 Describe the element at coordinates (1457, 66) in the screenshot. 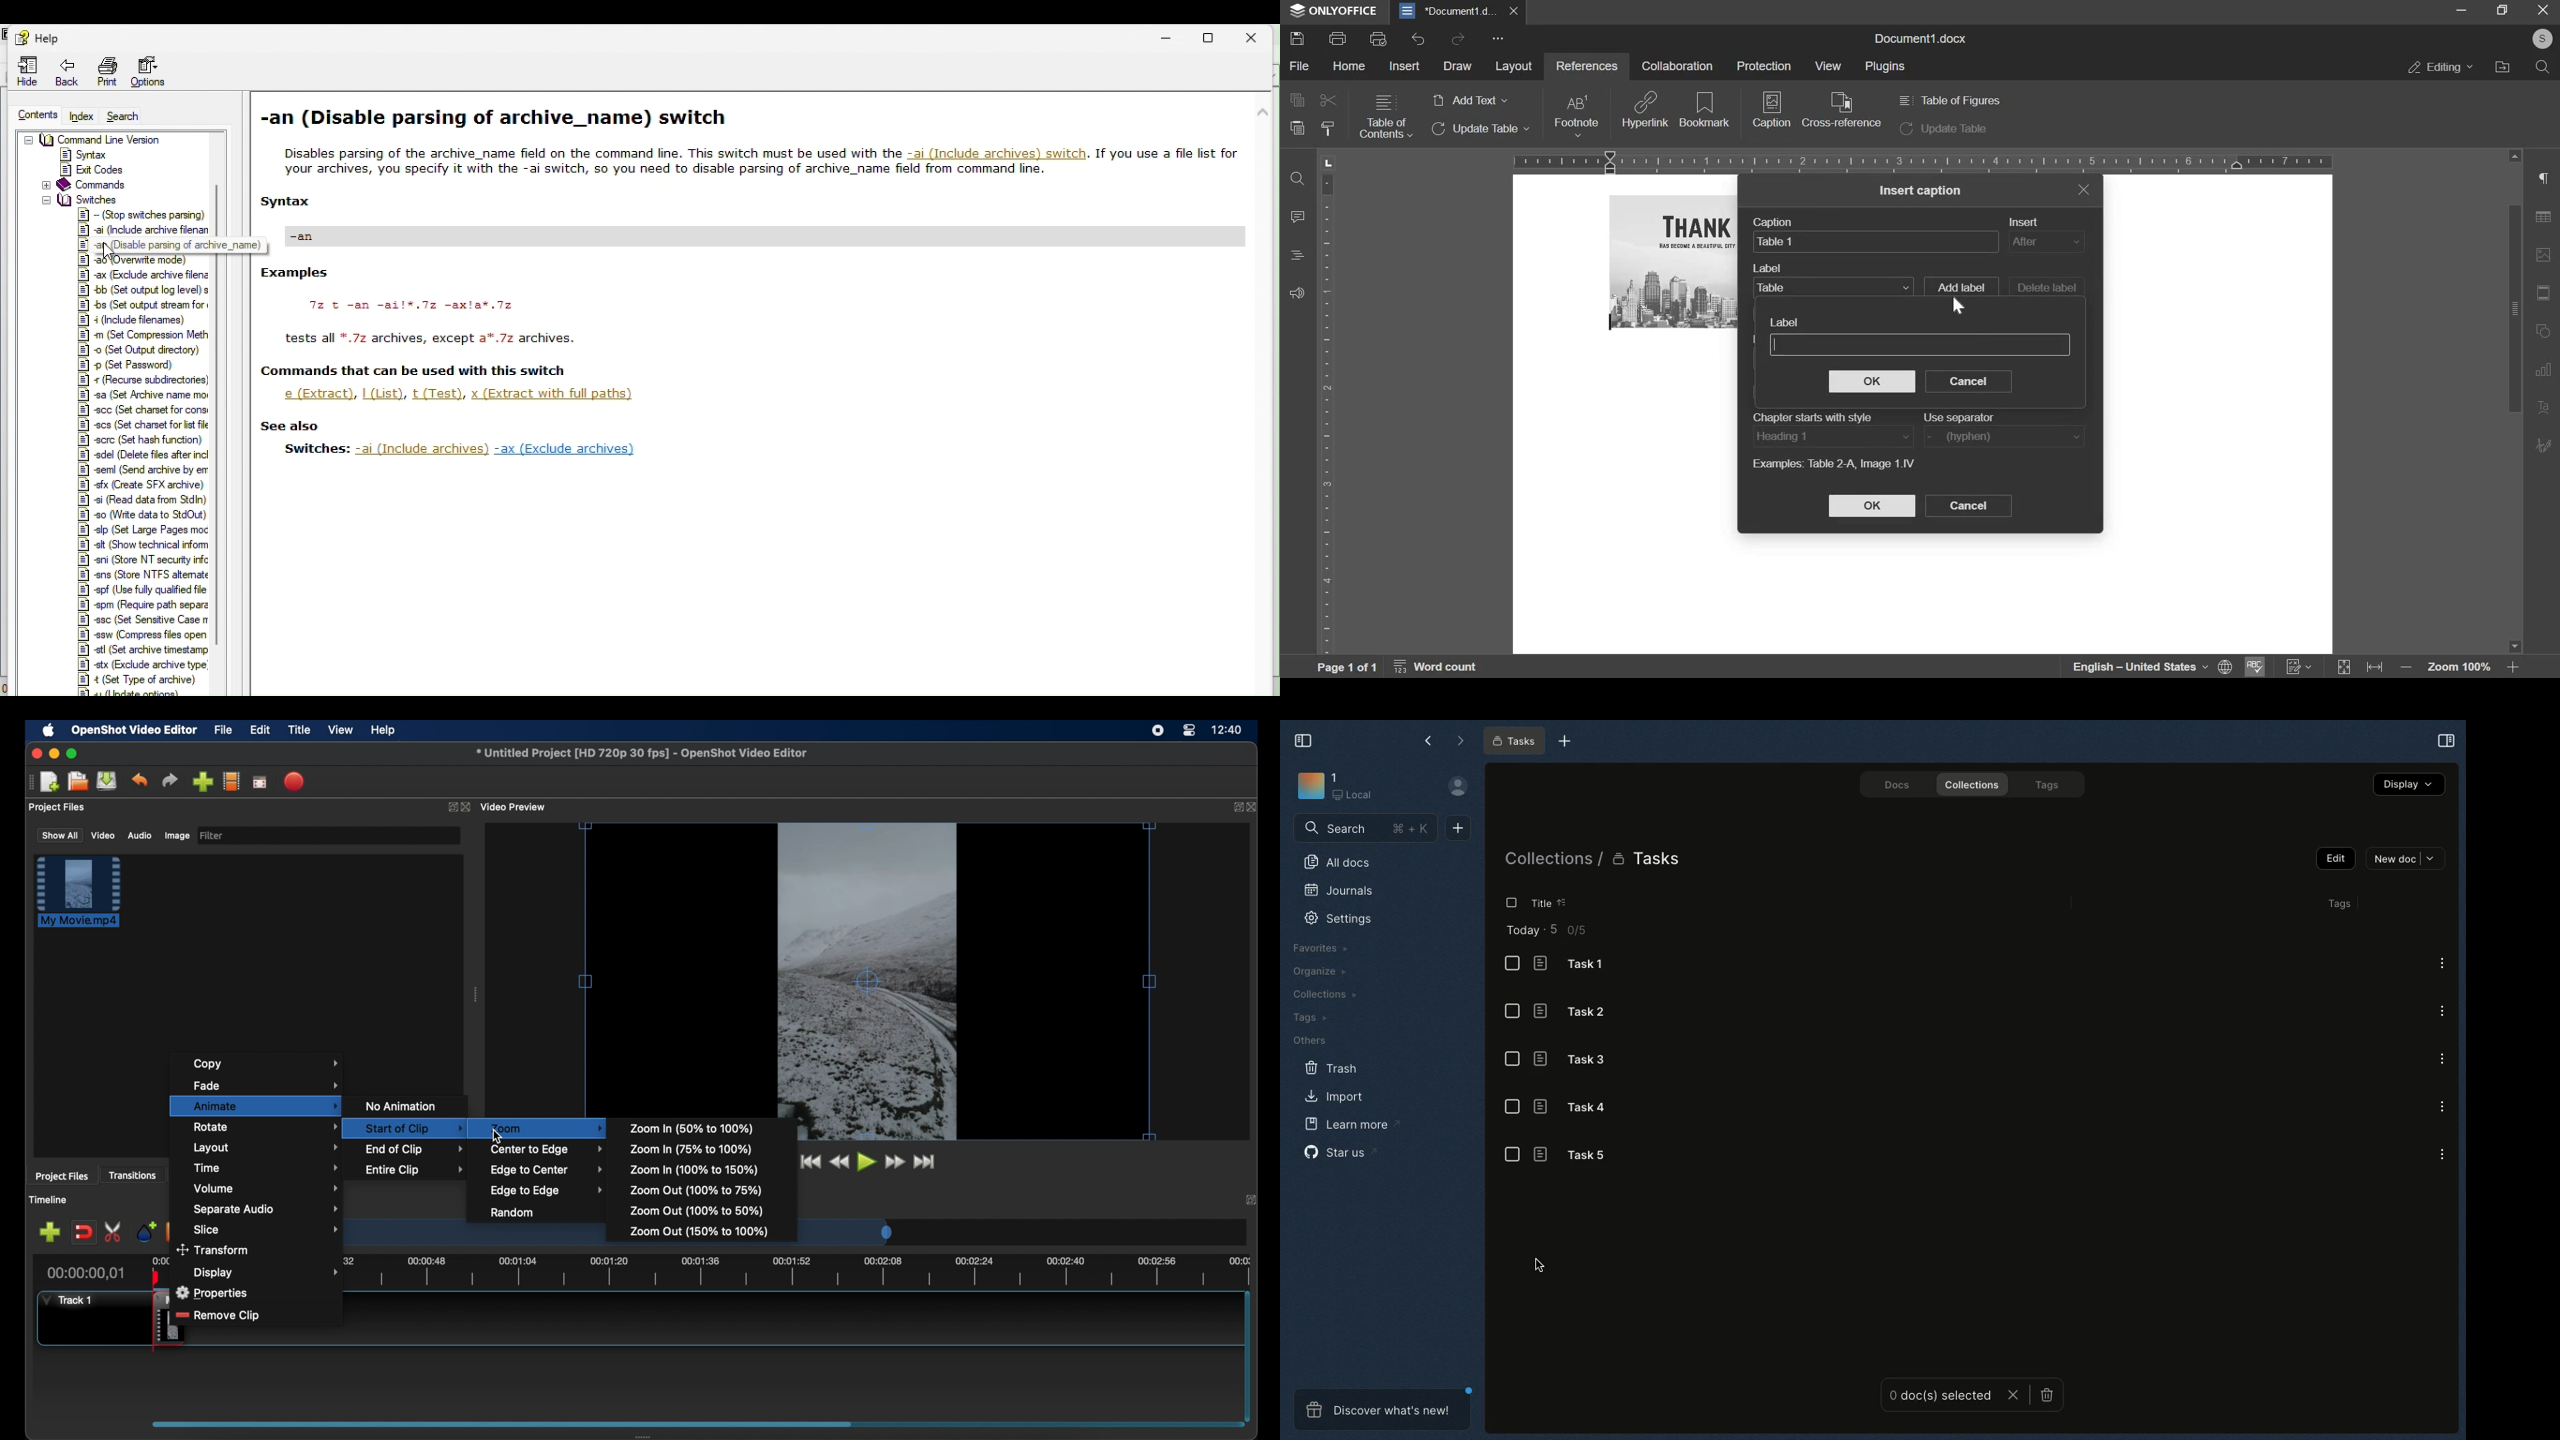

I see `draw` at that location.